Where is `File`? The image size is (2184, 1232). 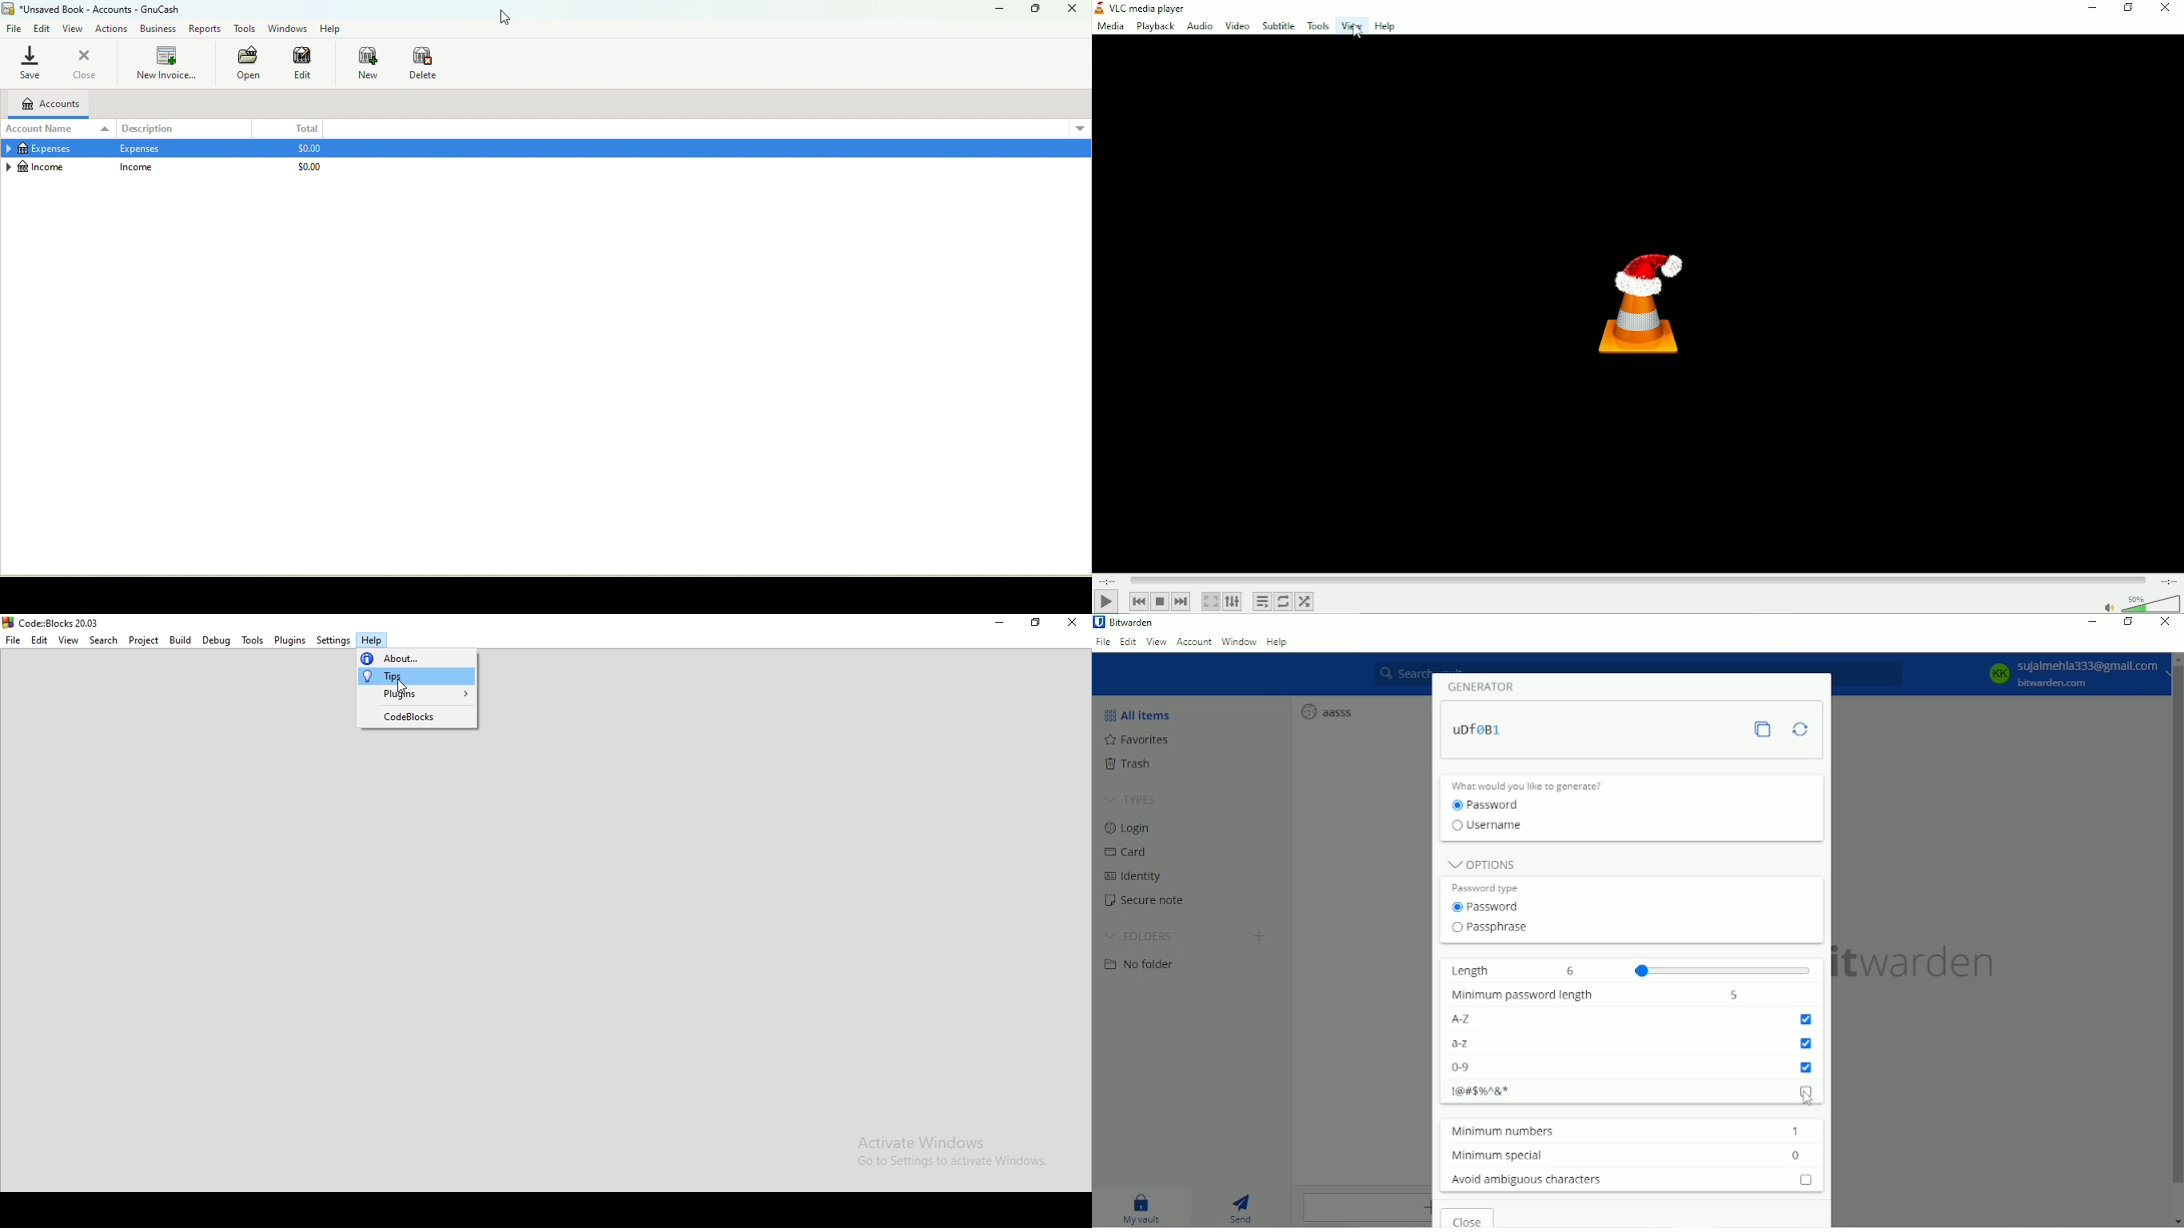
File is located at coordinates (14, 30).